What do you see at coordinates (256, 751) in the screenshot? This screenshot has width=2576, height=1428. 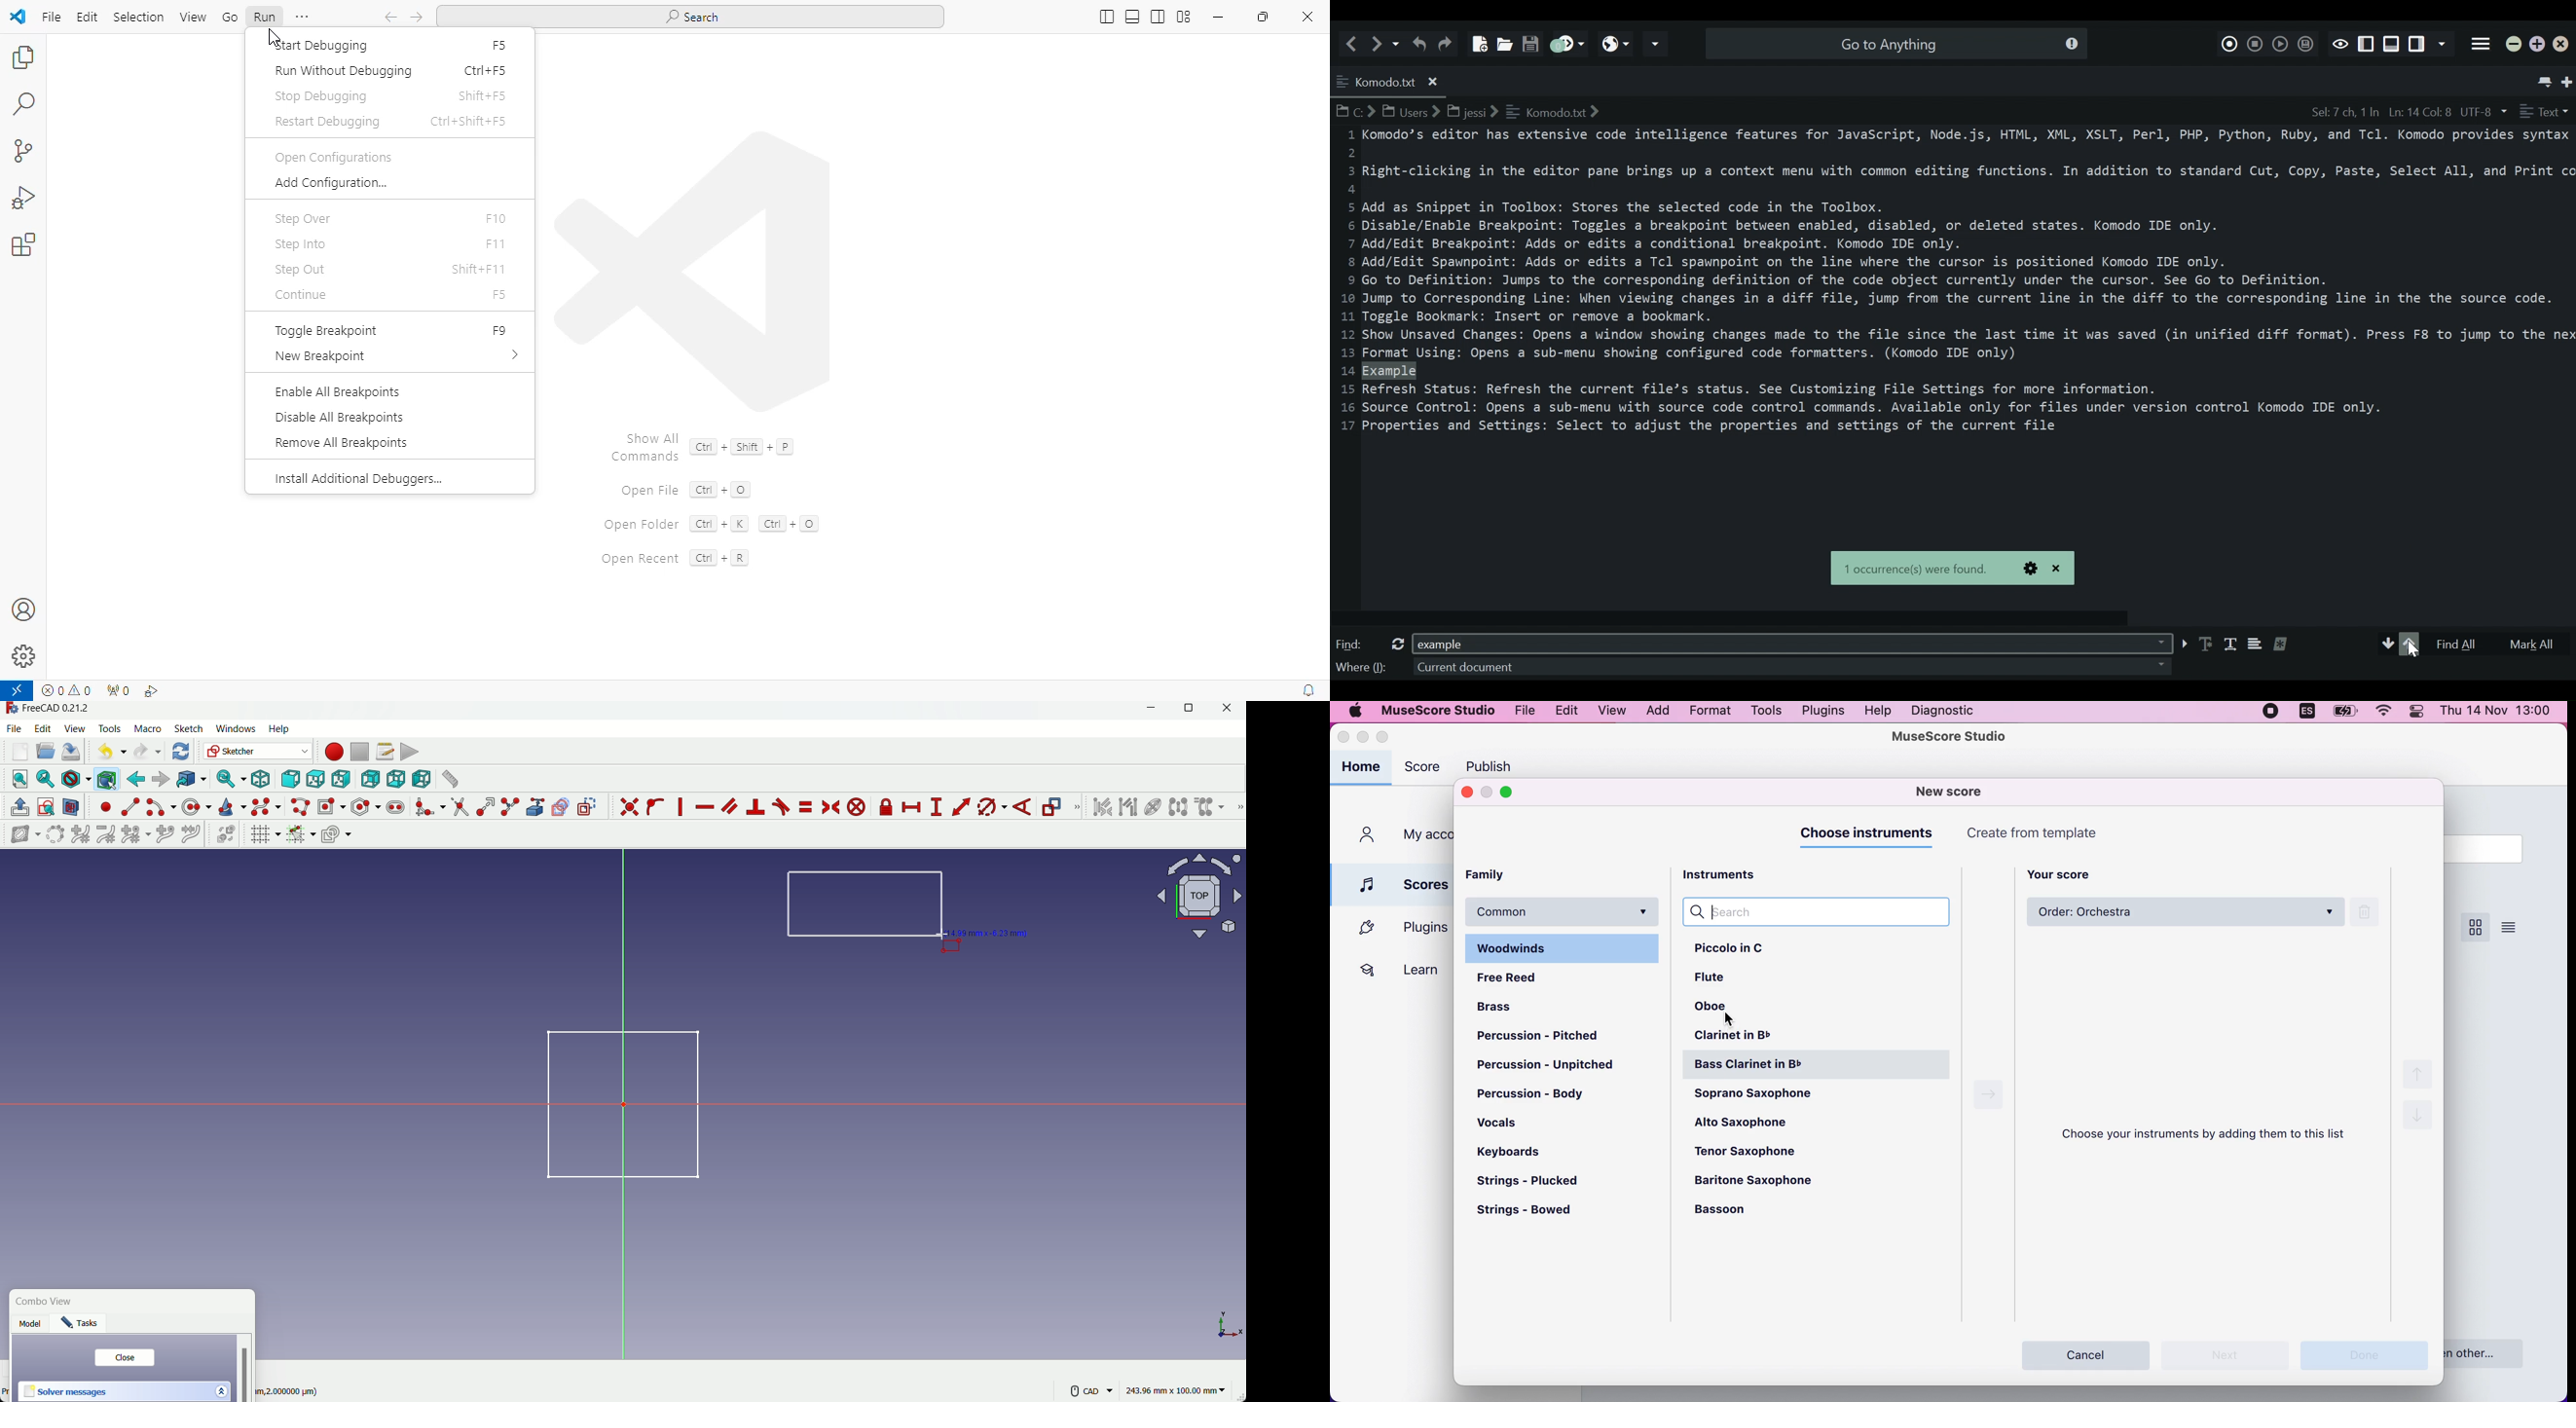 I see `switch workbenches` at bounding box center [256, 751].